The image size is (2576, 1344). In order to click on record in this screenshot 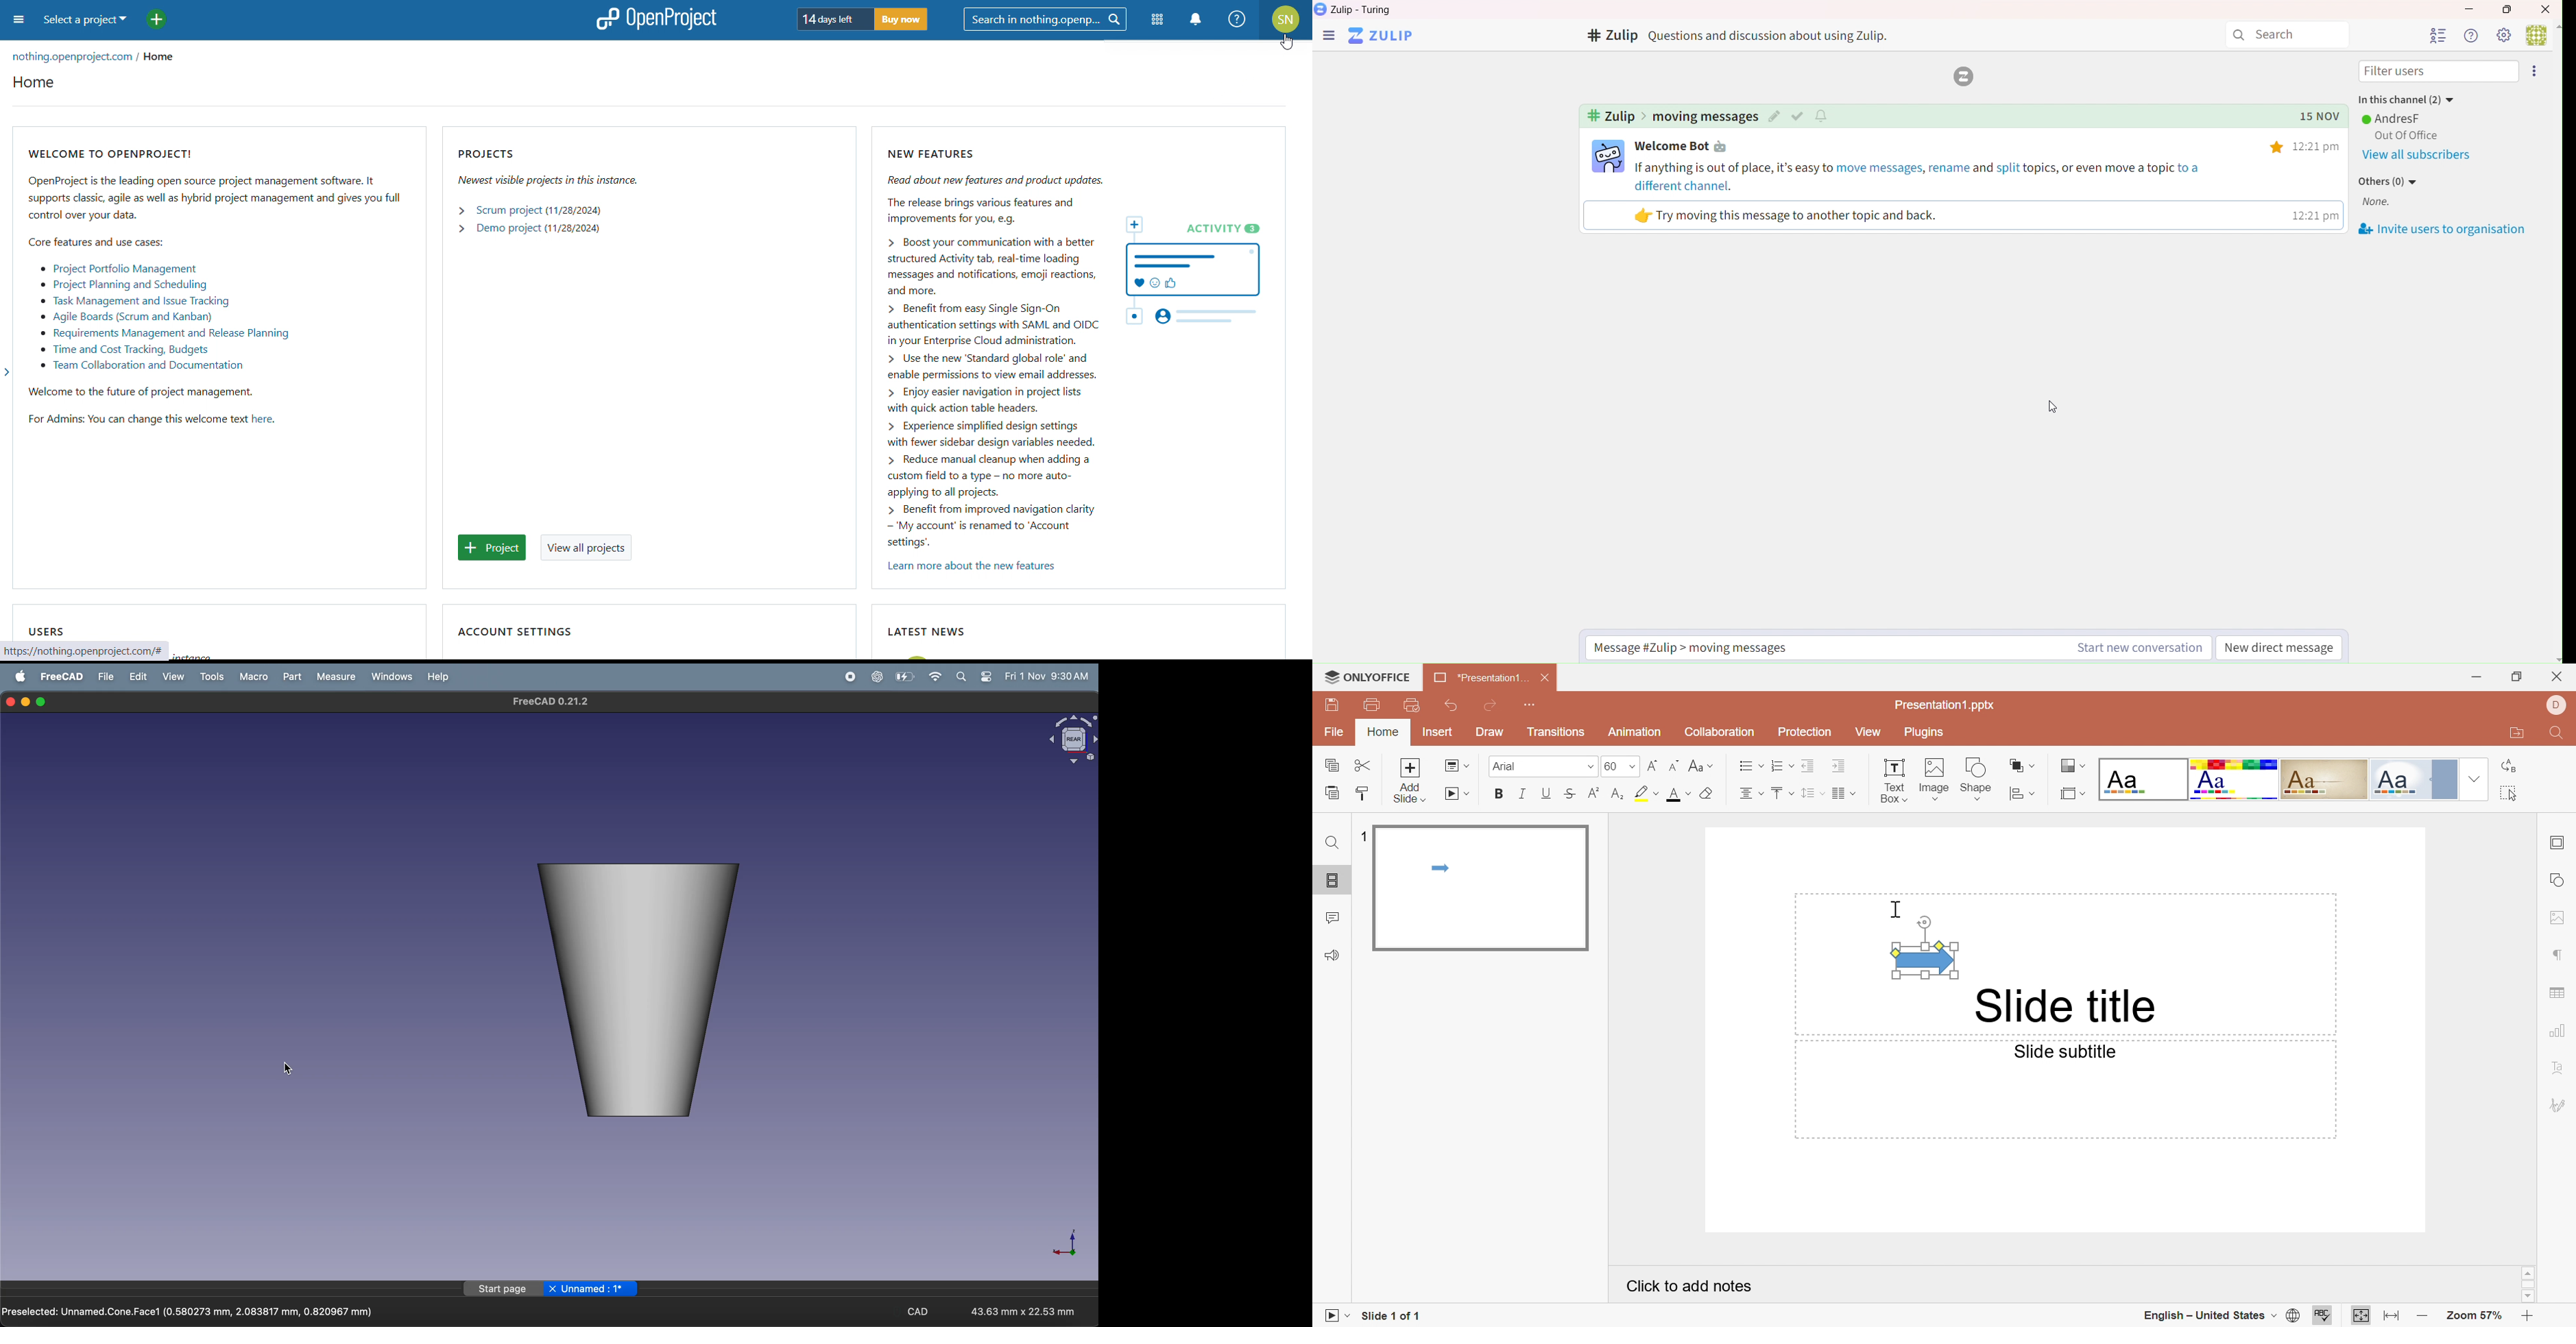, I will do `click(848, 677)`.